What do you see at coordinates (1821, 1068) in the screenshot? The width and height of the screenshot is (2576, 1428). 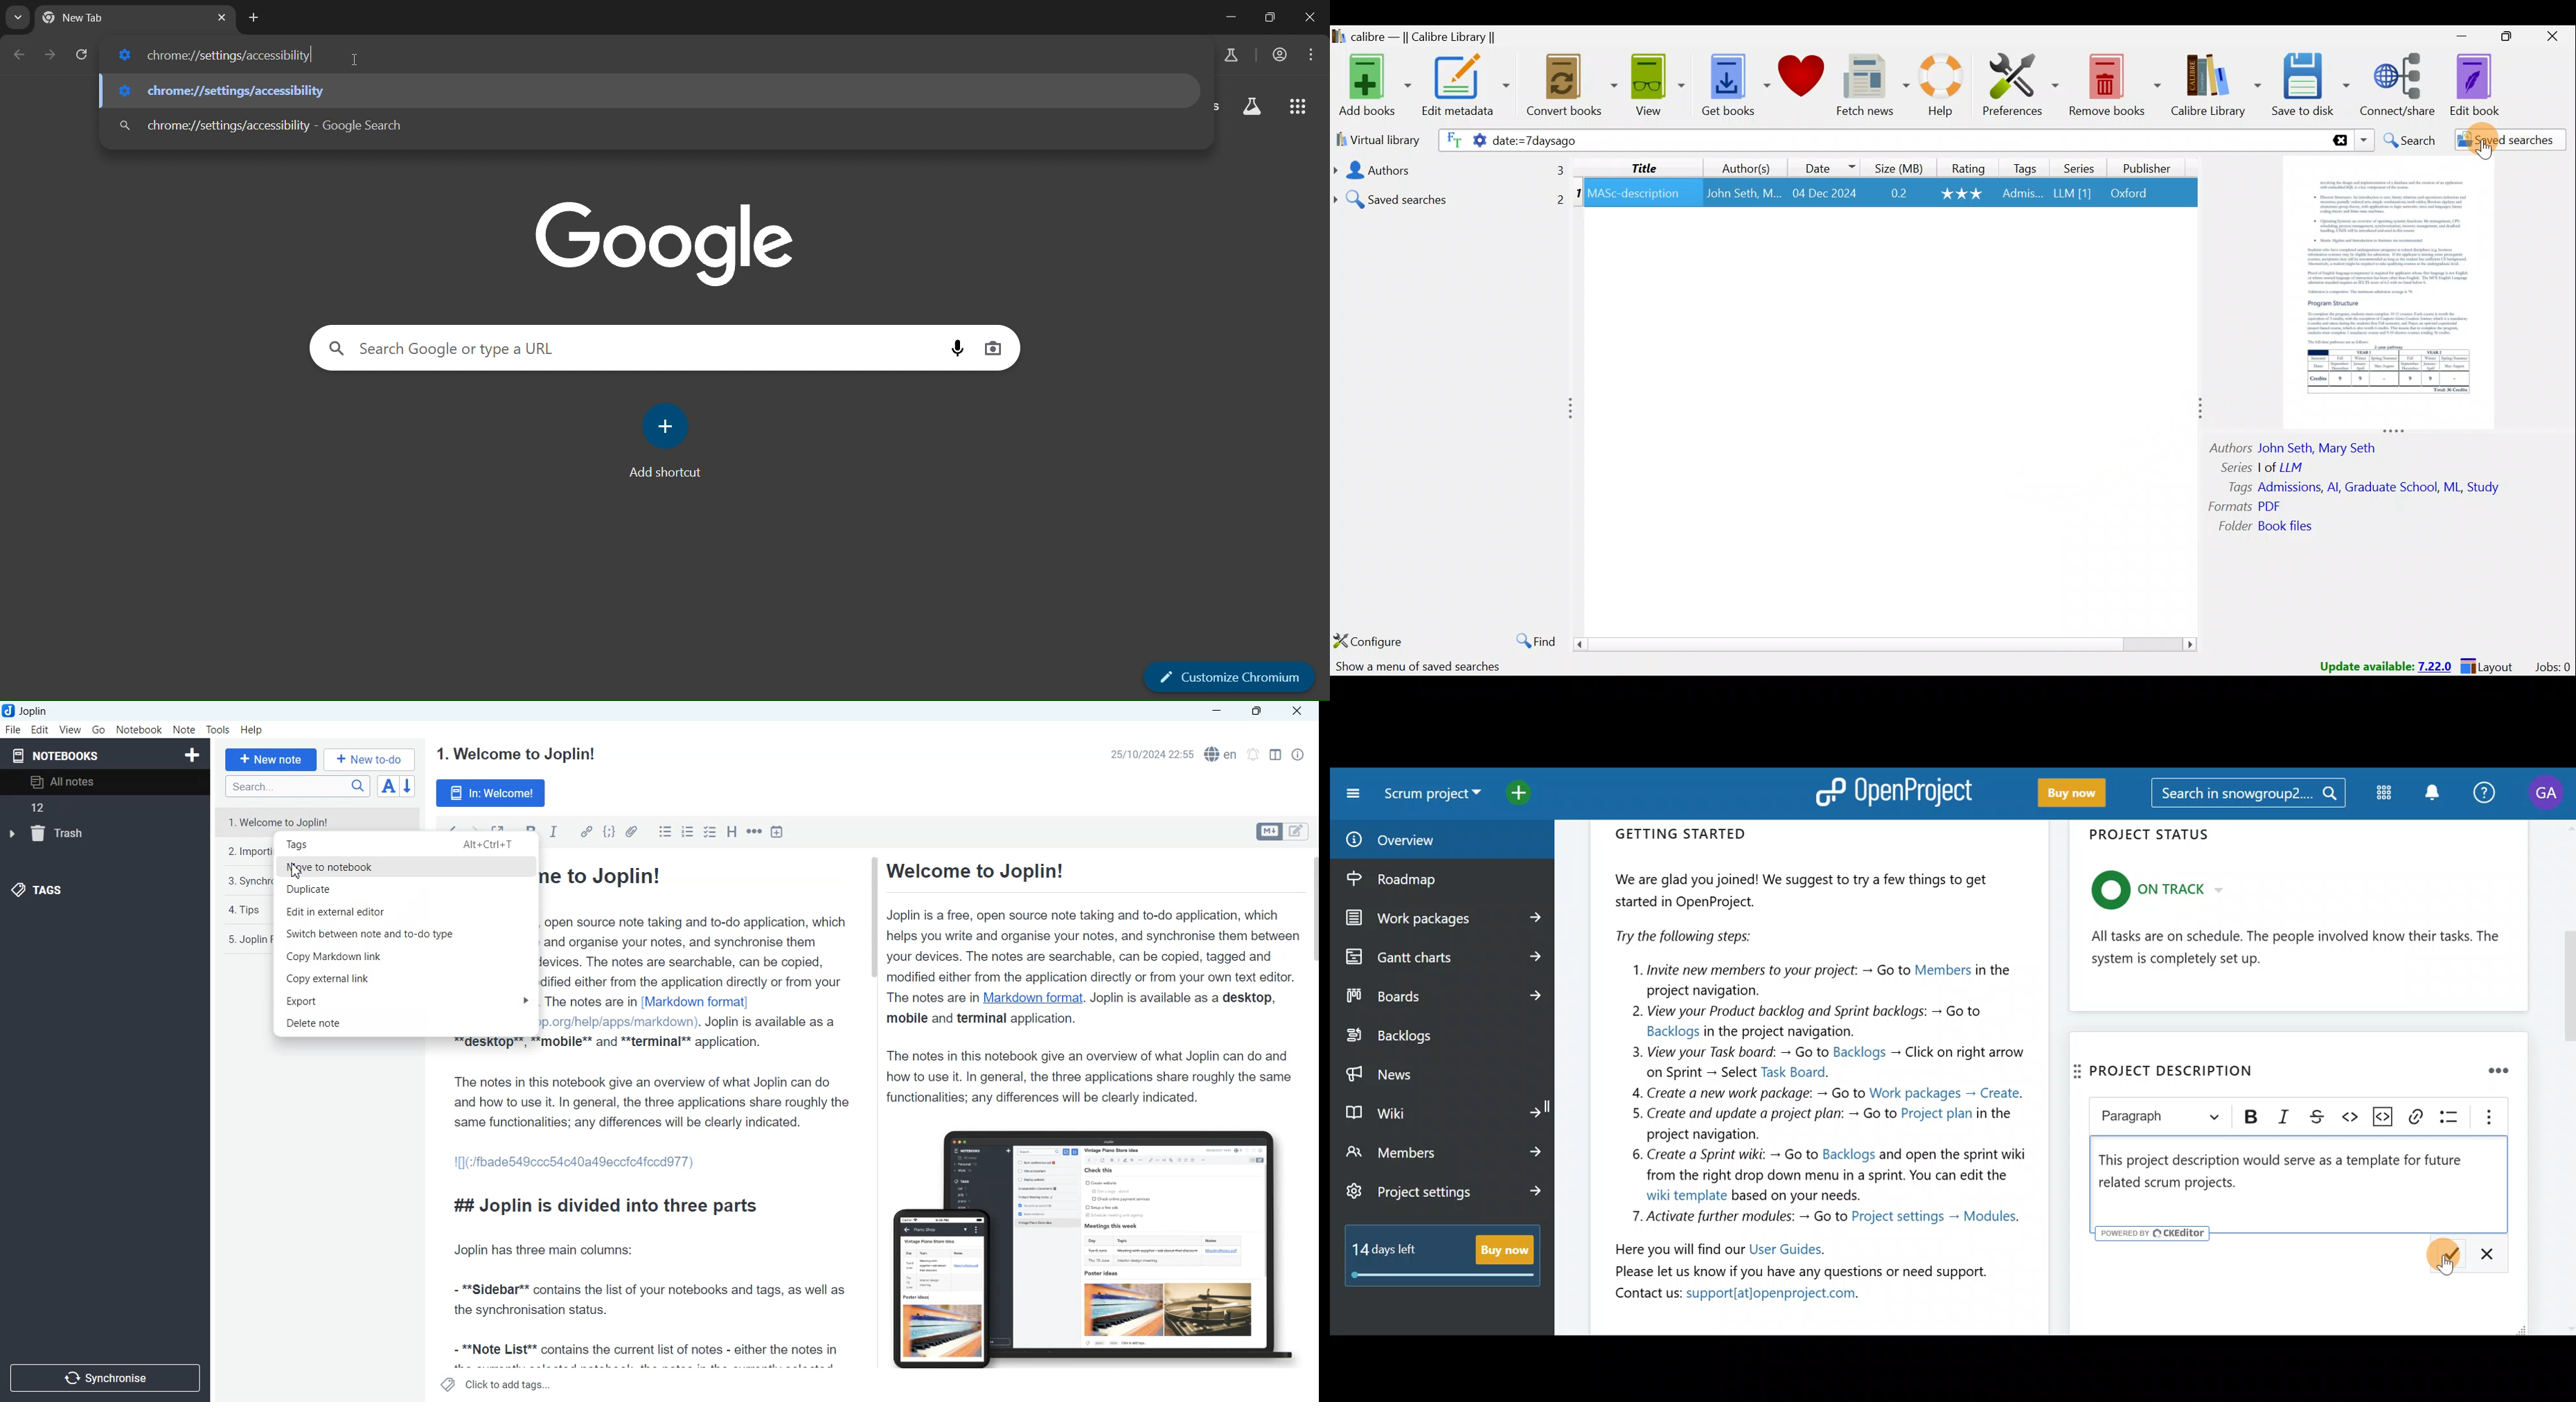 I see `Getting started` at bounding box center [1821, 1068].